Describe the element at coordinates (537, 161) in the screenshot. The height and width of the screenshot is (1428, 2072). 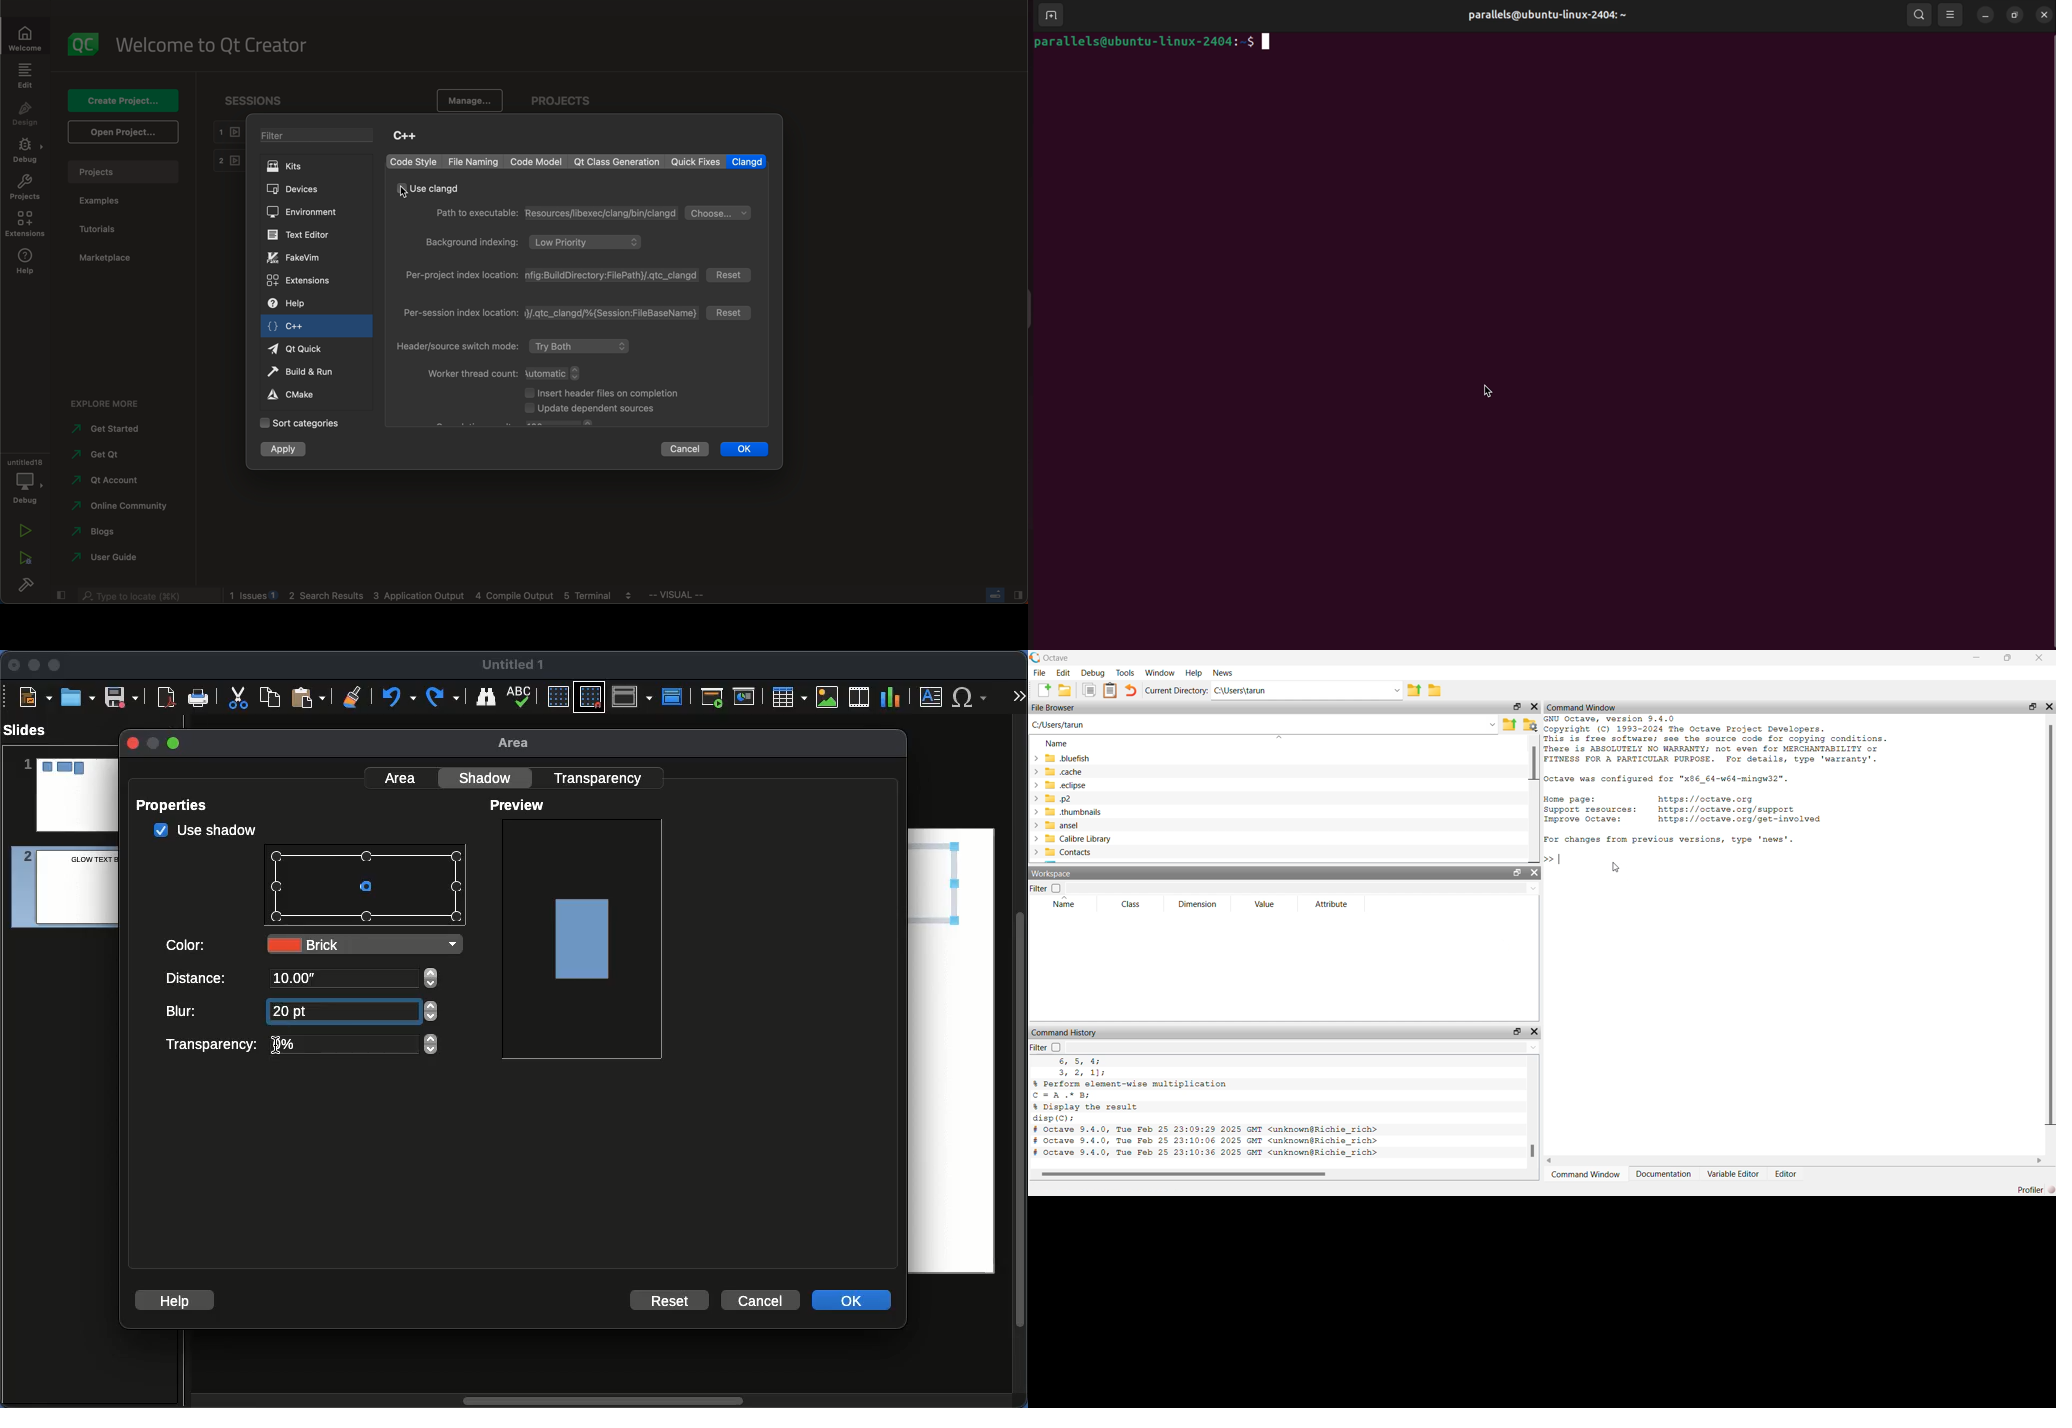
I see `code model` at that location.